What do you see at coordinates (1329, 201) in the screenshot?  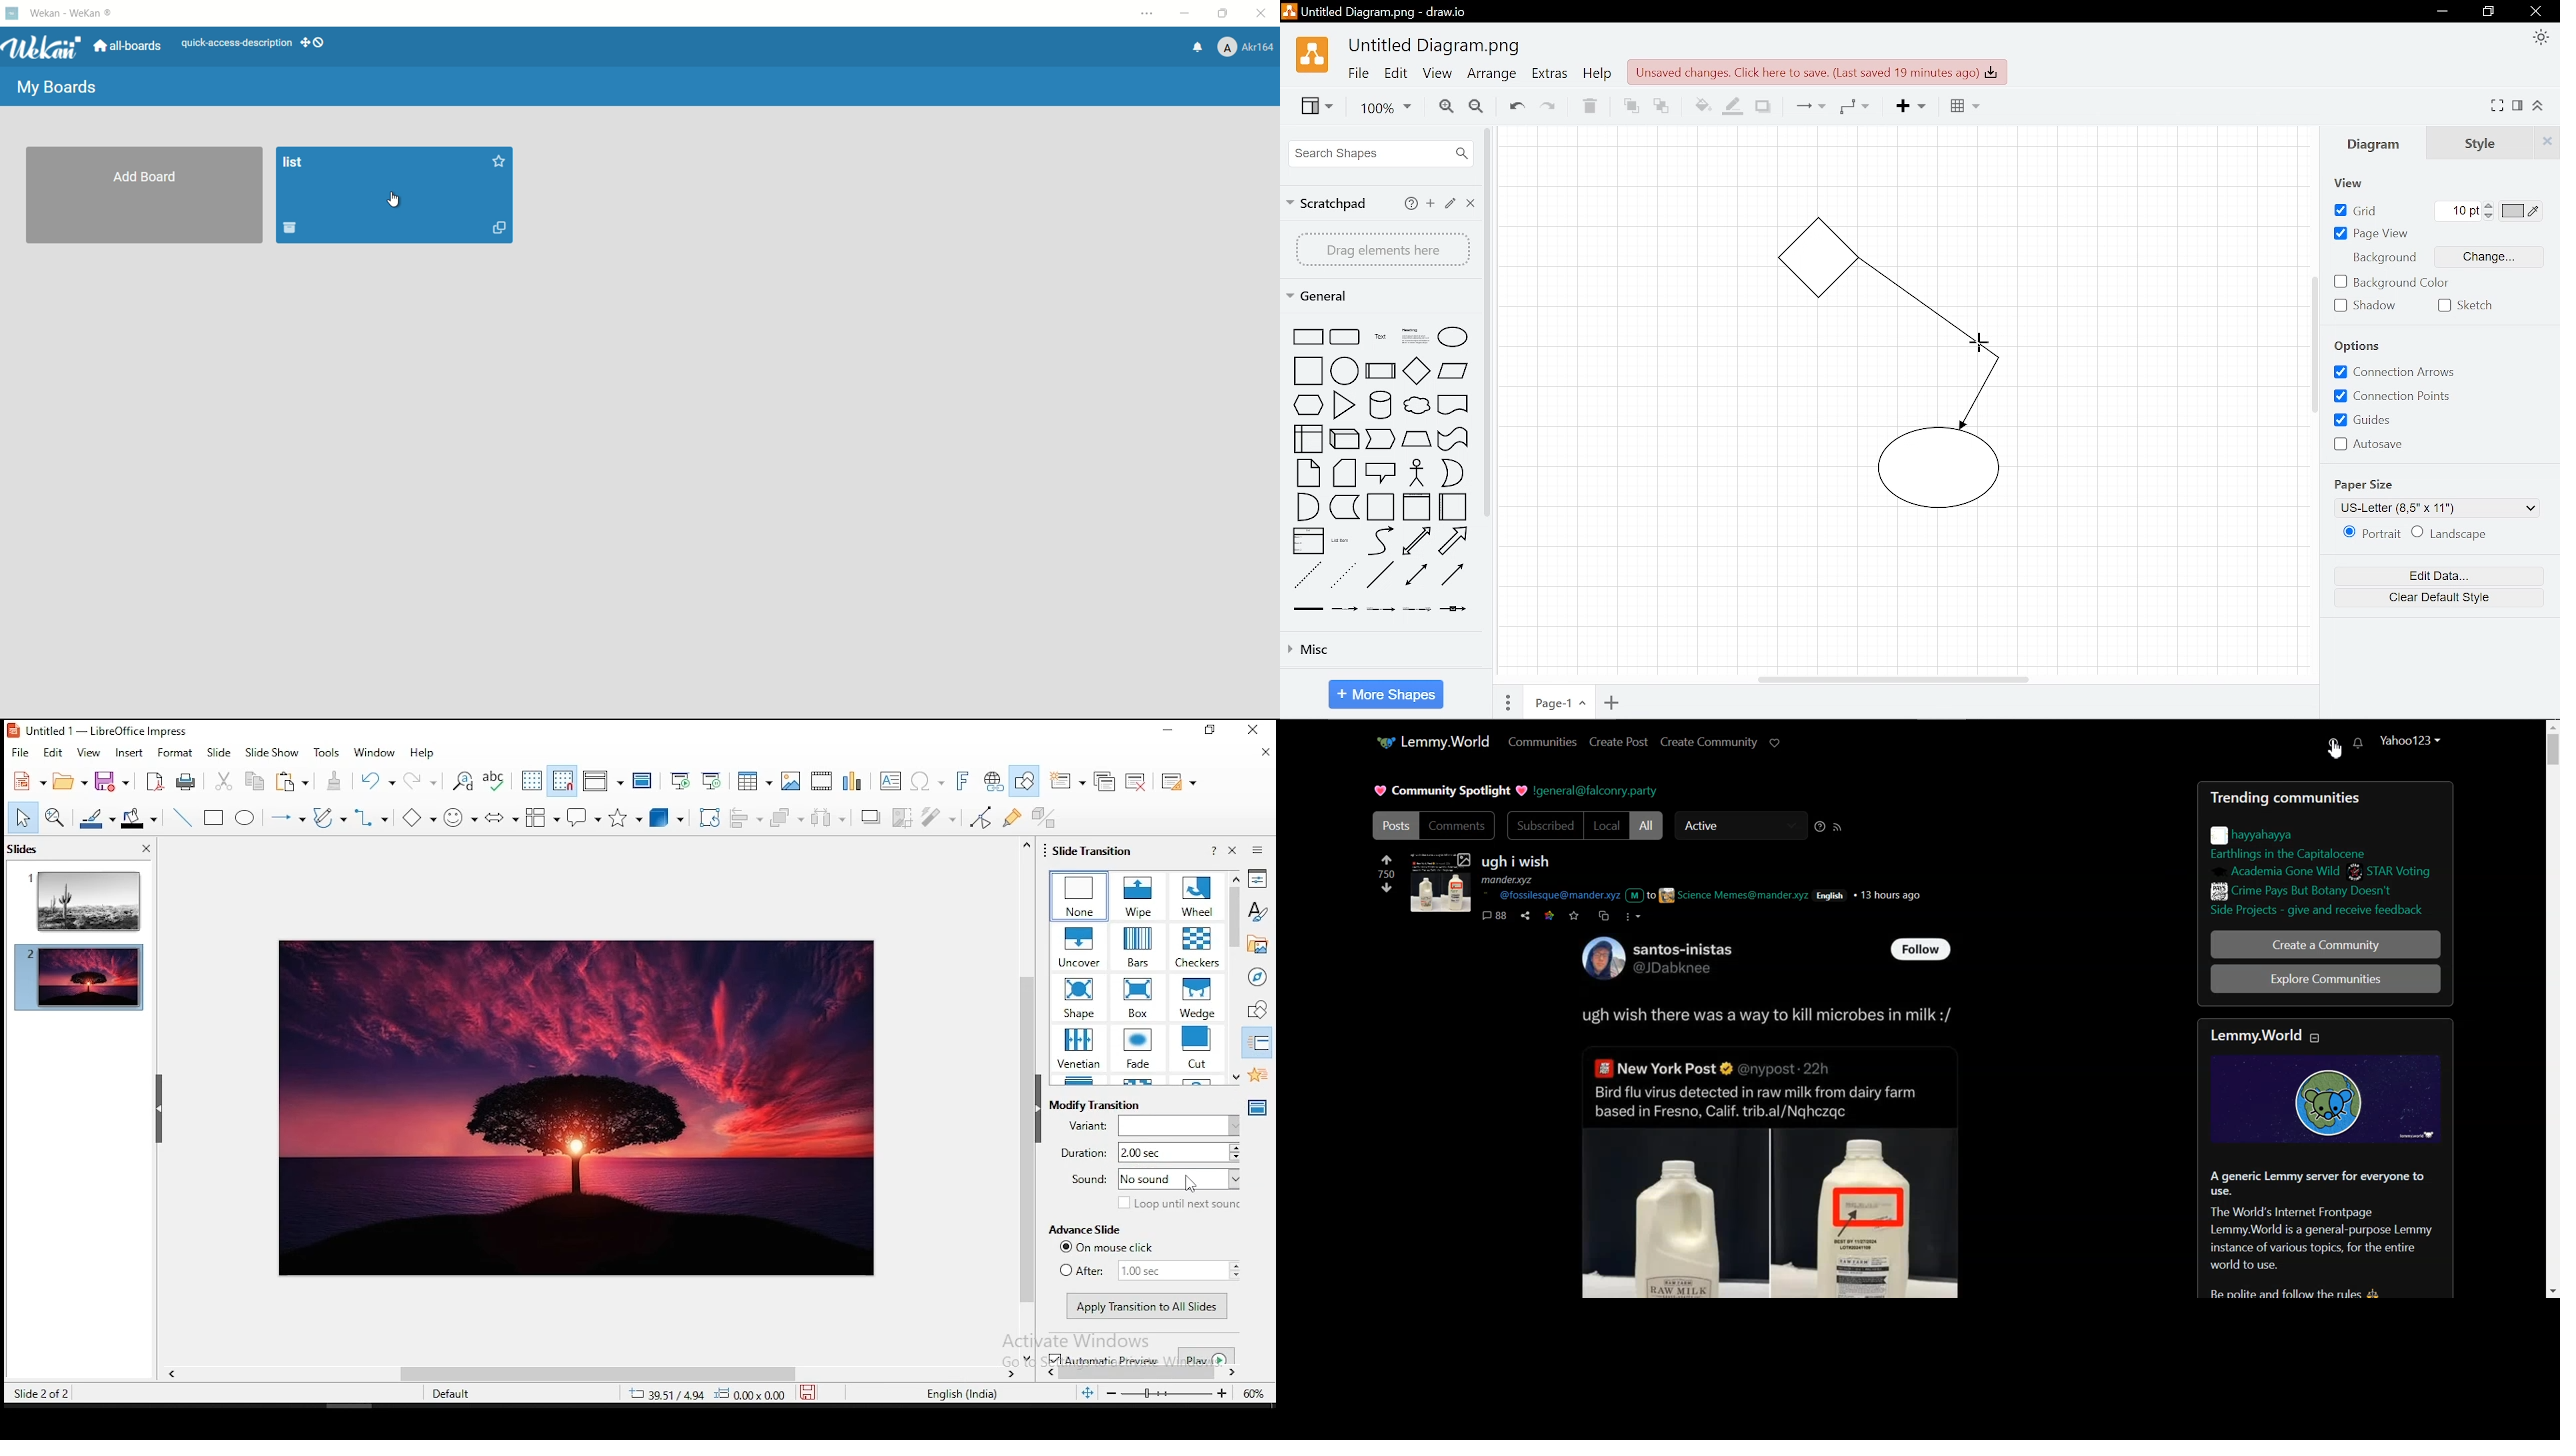 I see `Scratchpad` at bounding box center [1329, 201].